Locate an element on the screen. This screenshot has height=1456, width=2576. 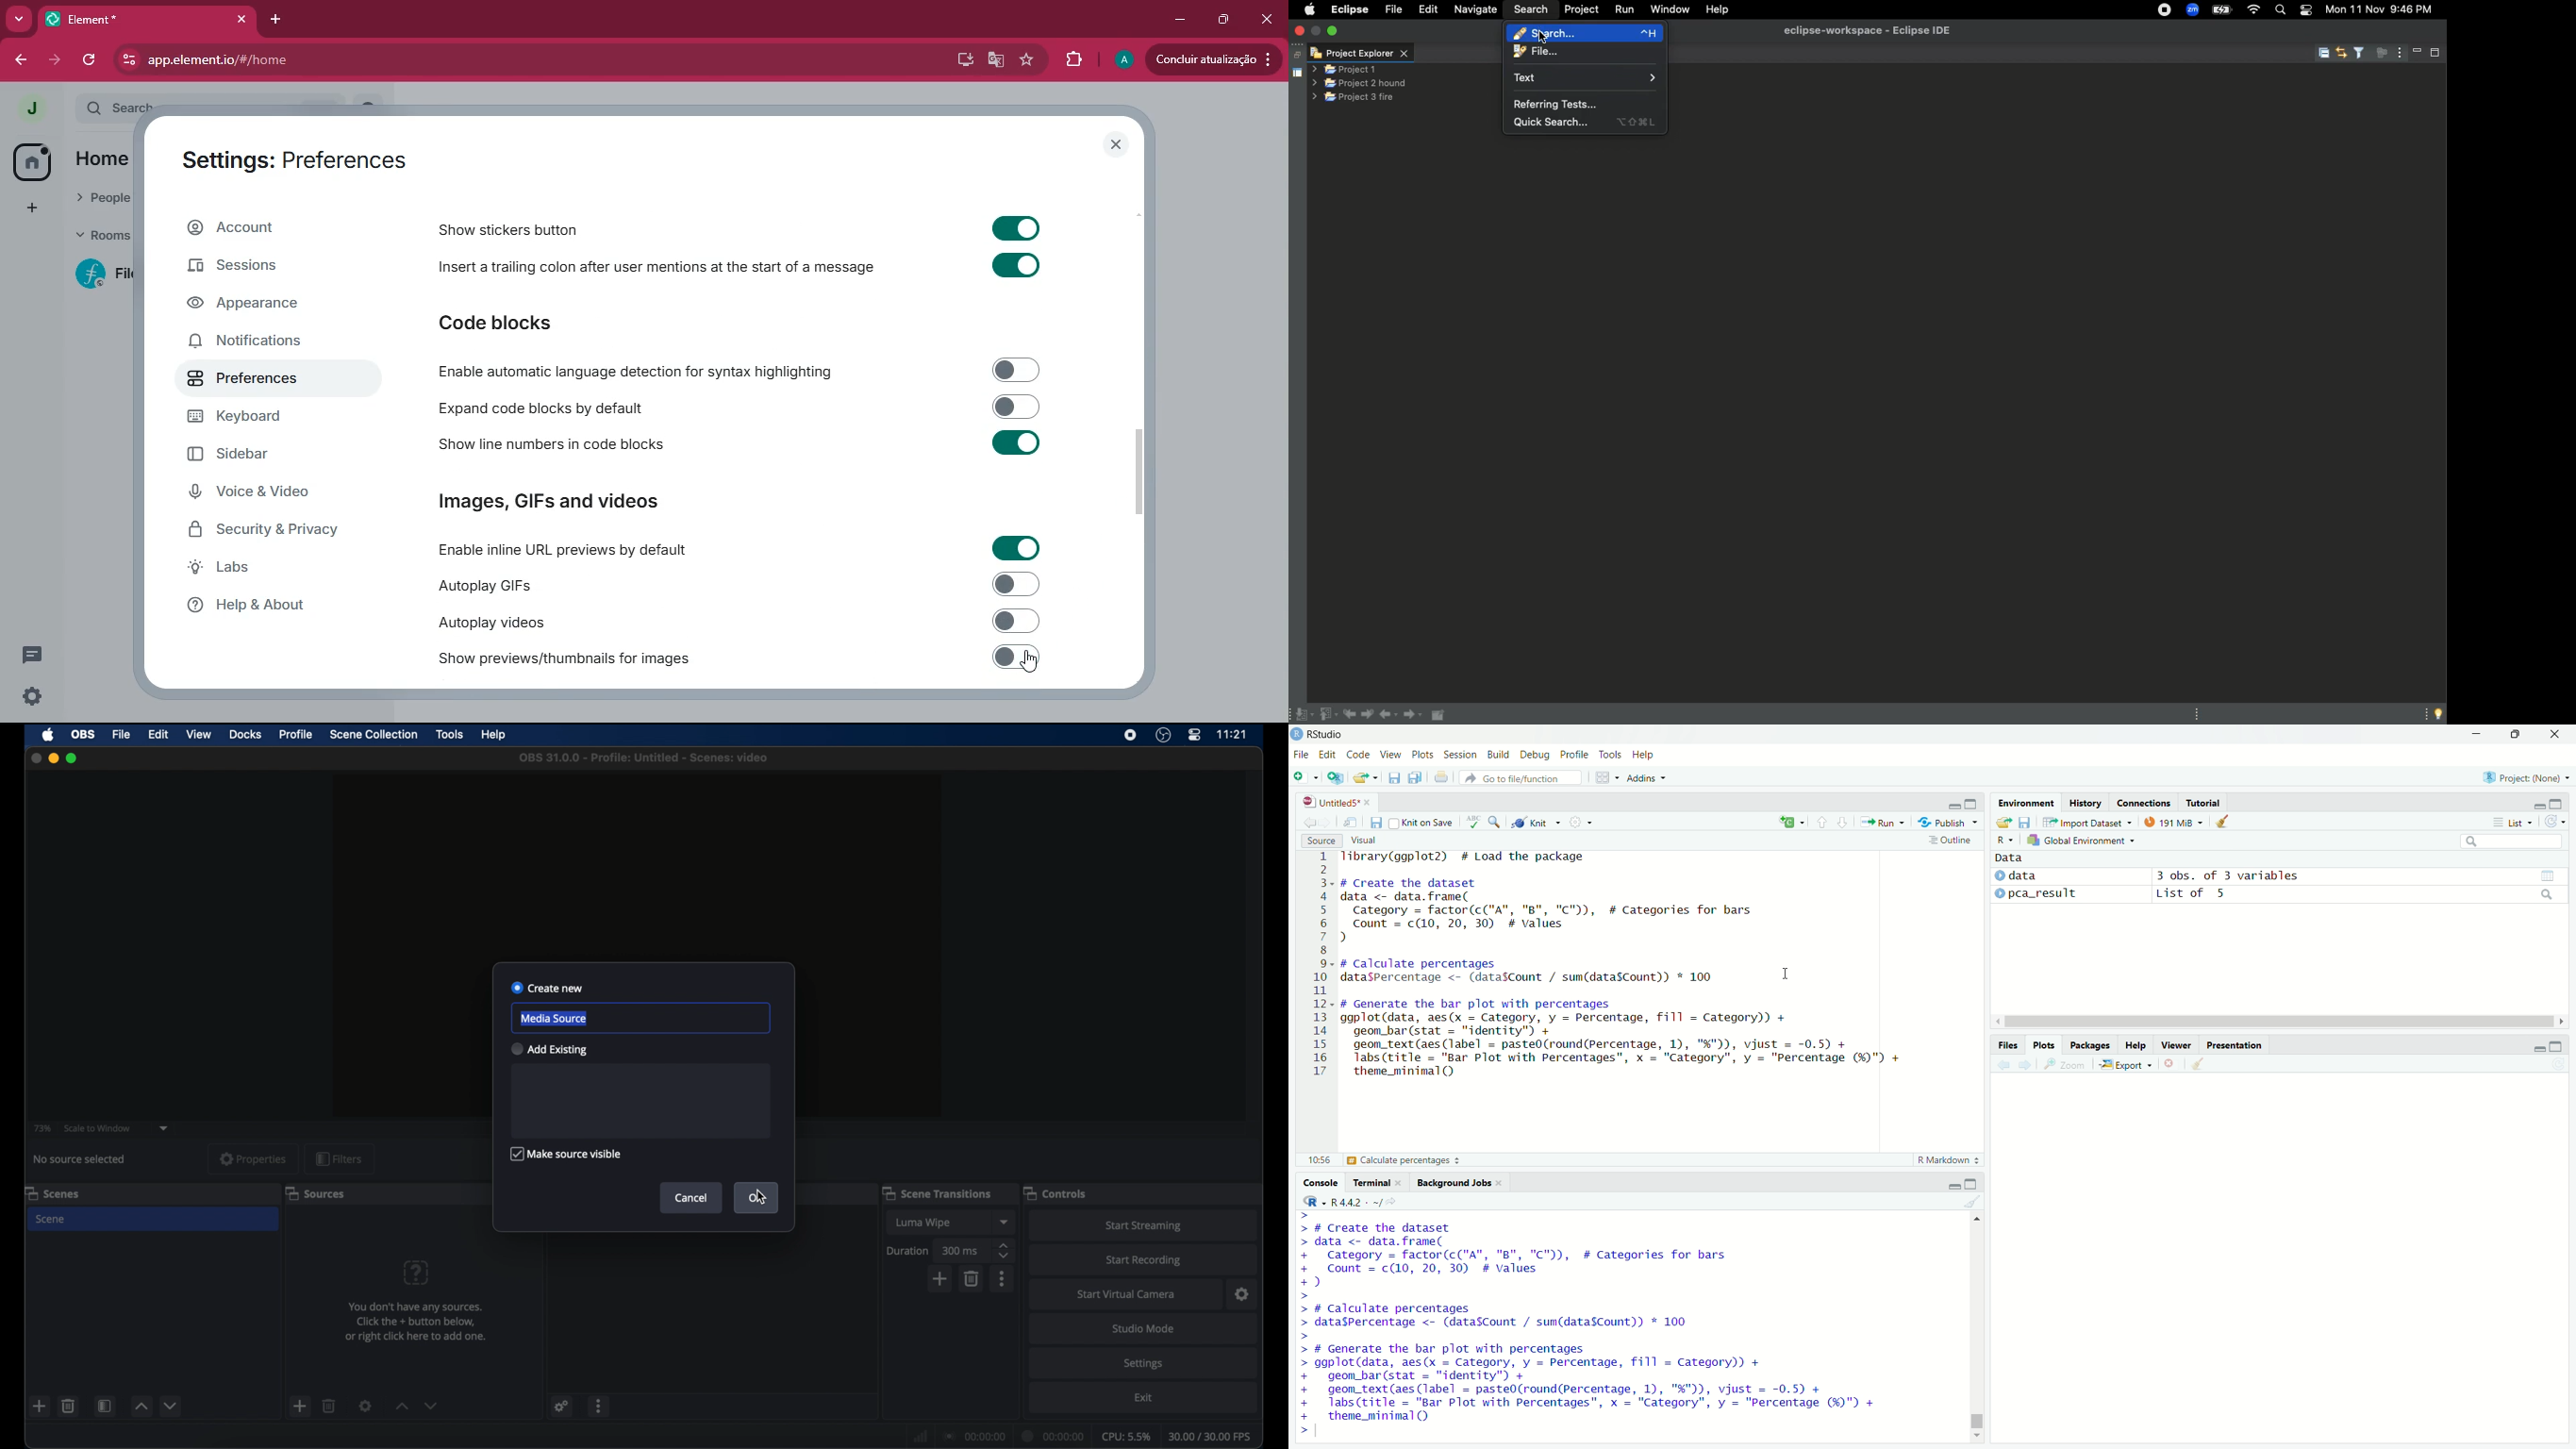
profile is located at coordinates (1576, 755).